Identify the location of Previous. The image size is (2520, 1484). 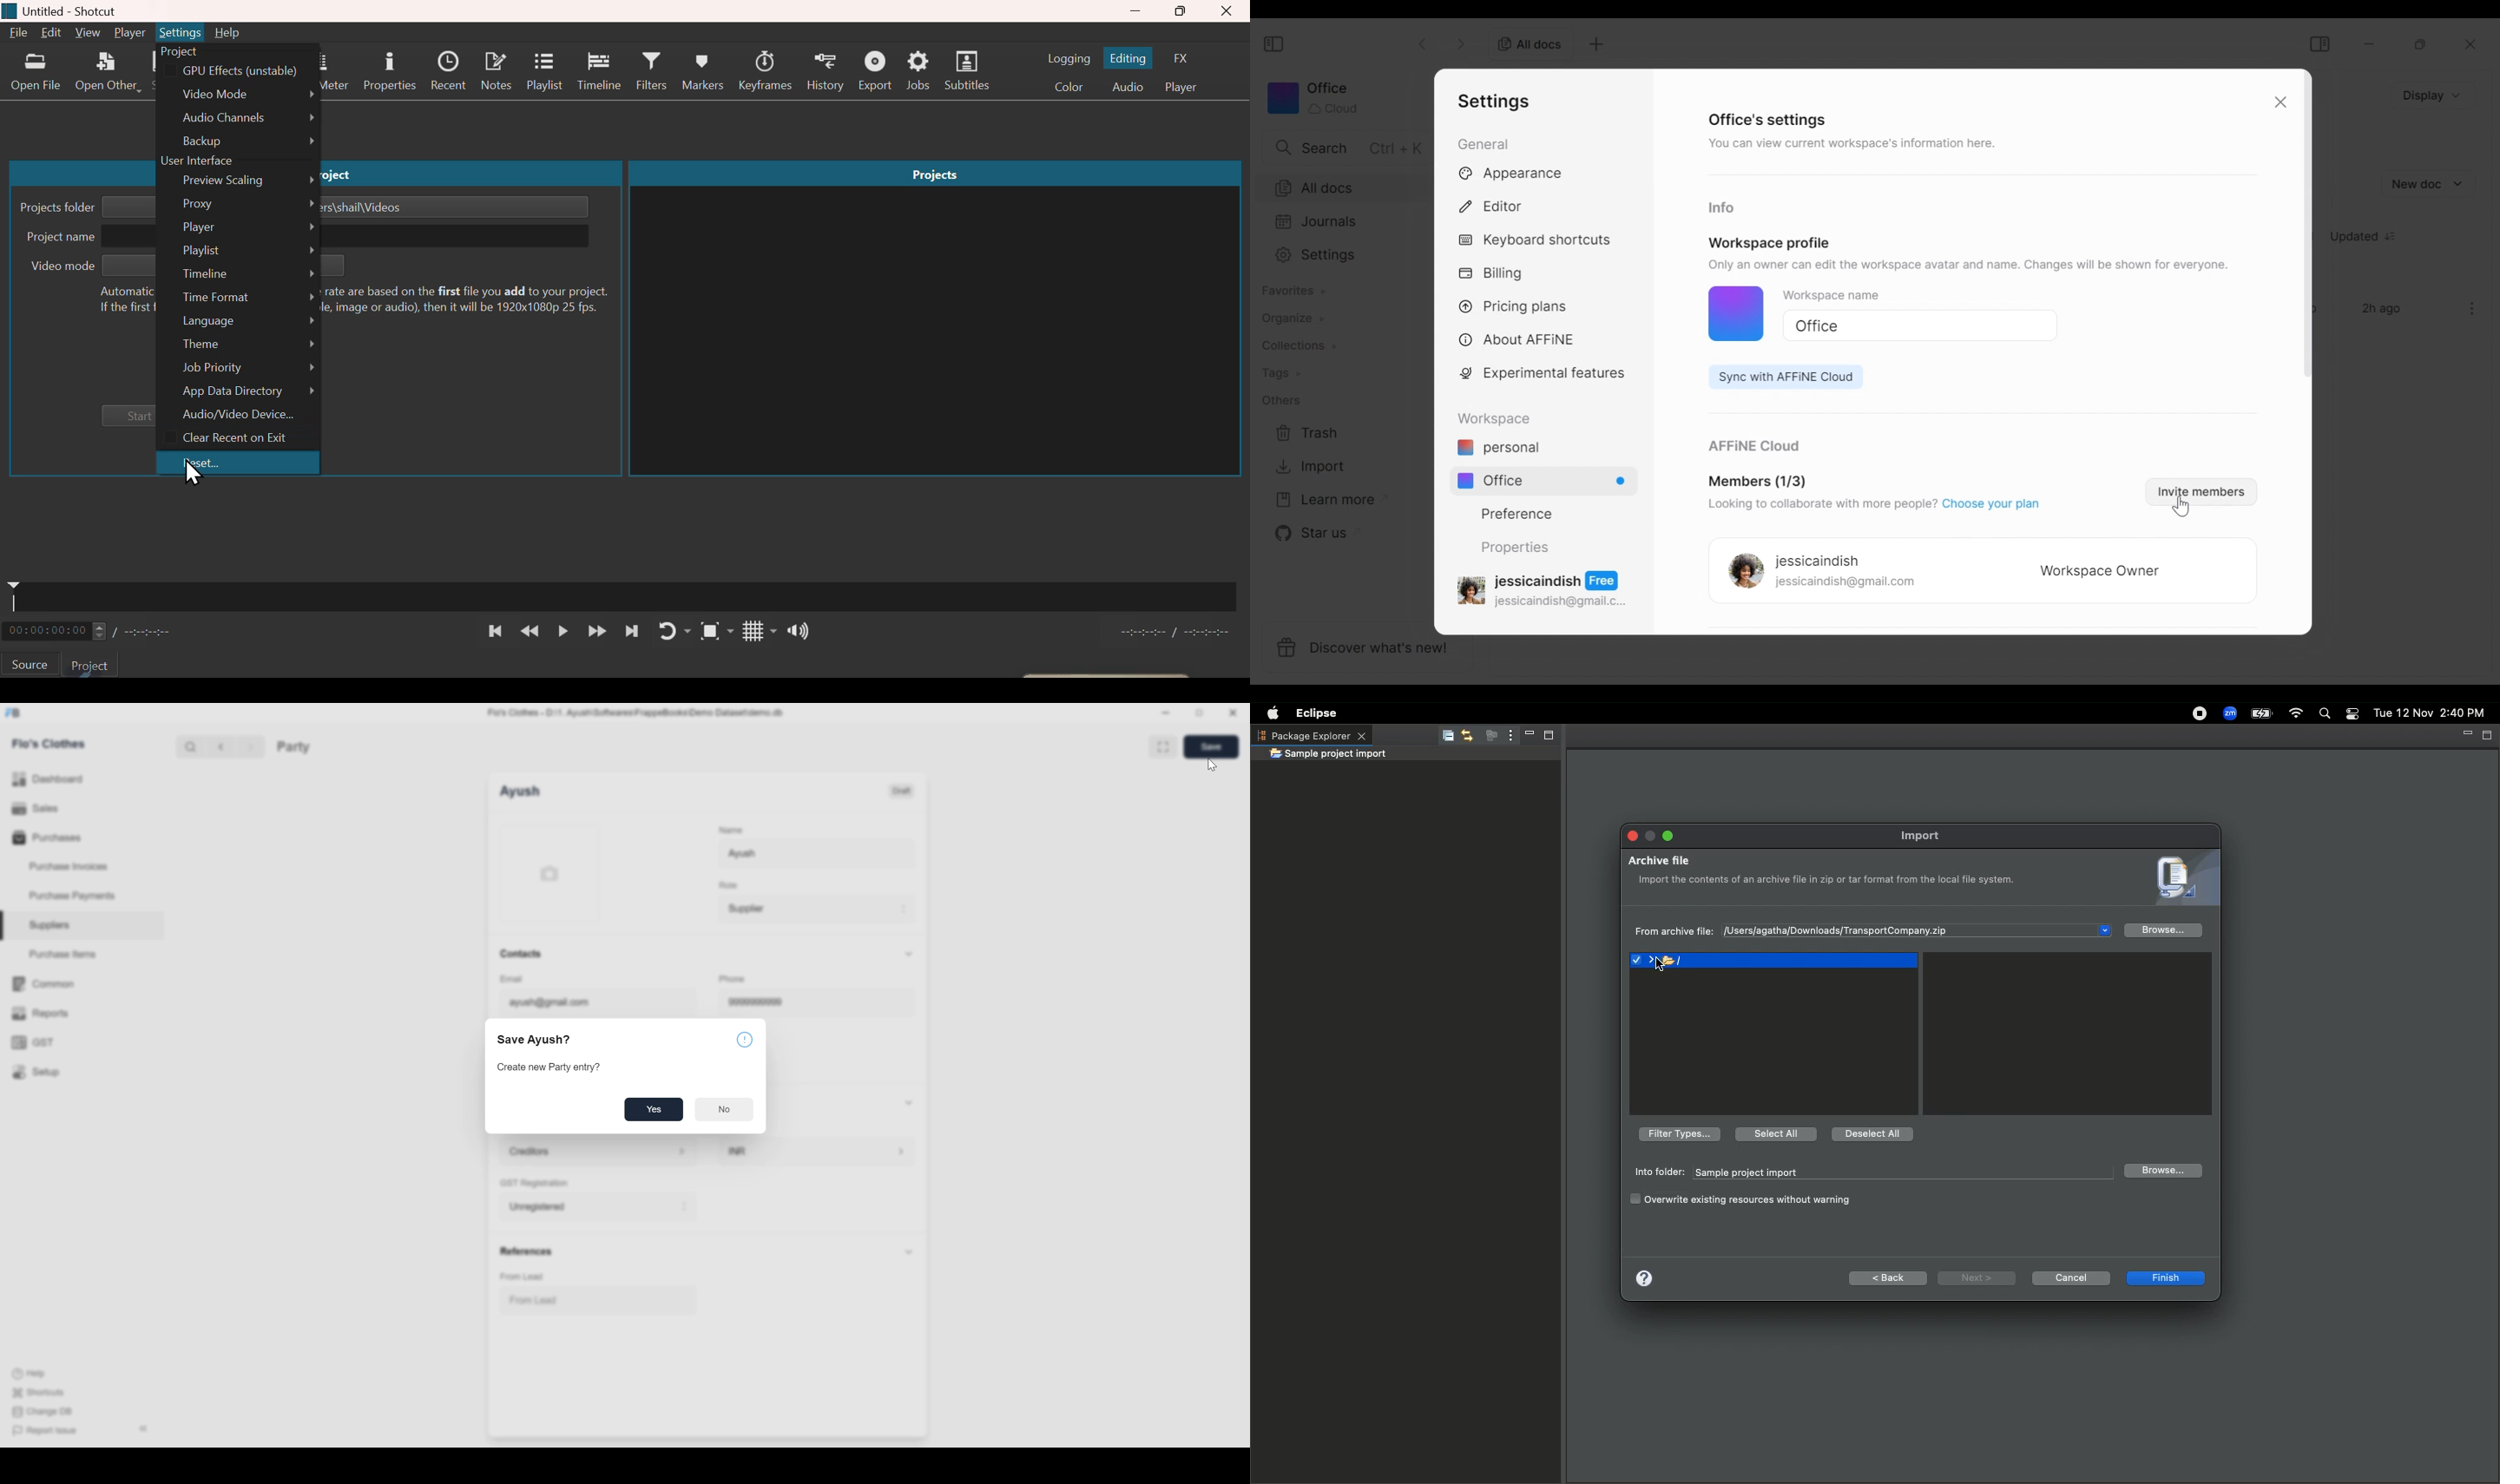
(221, 746).